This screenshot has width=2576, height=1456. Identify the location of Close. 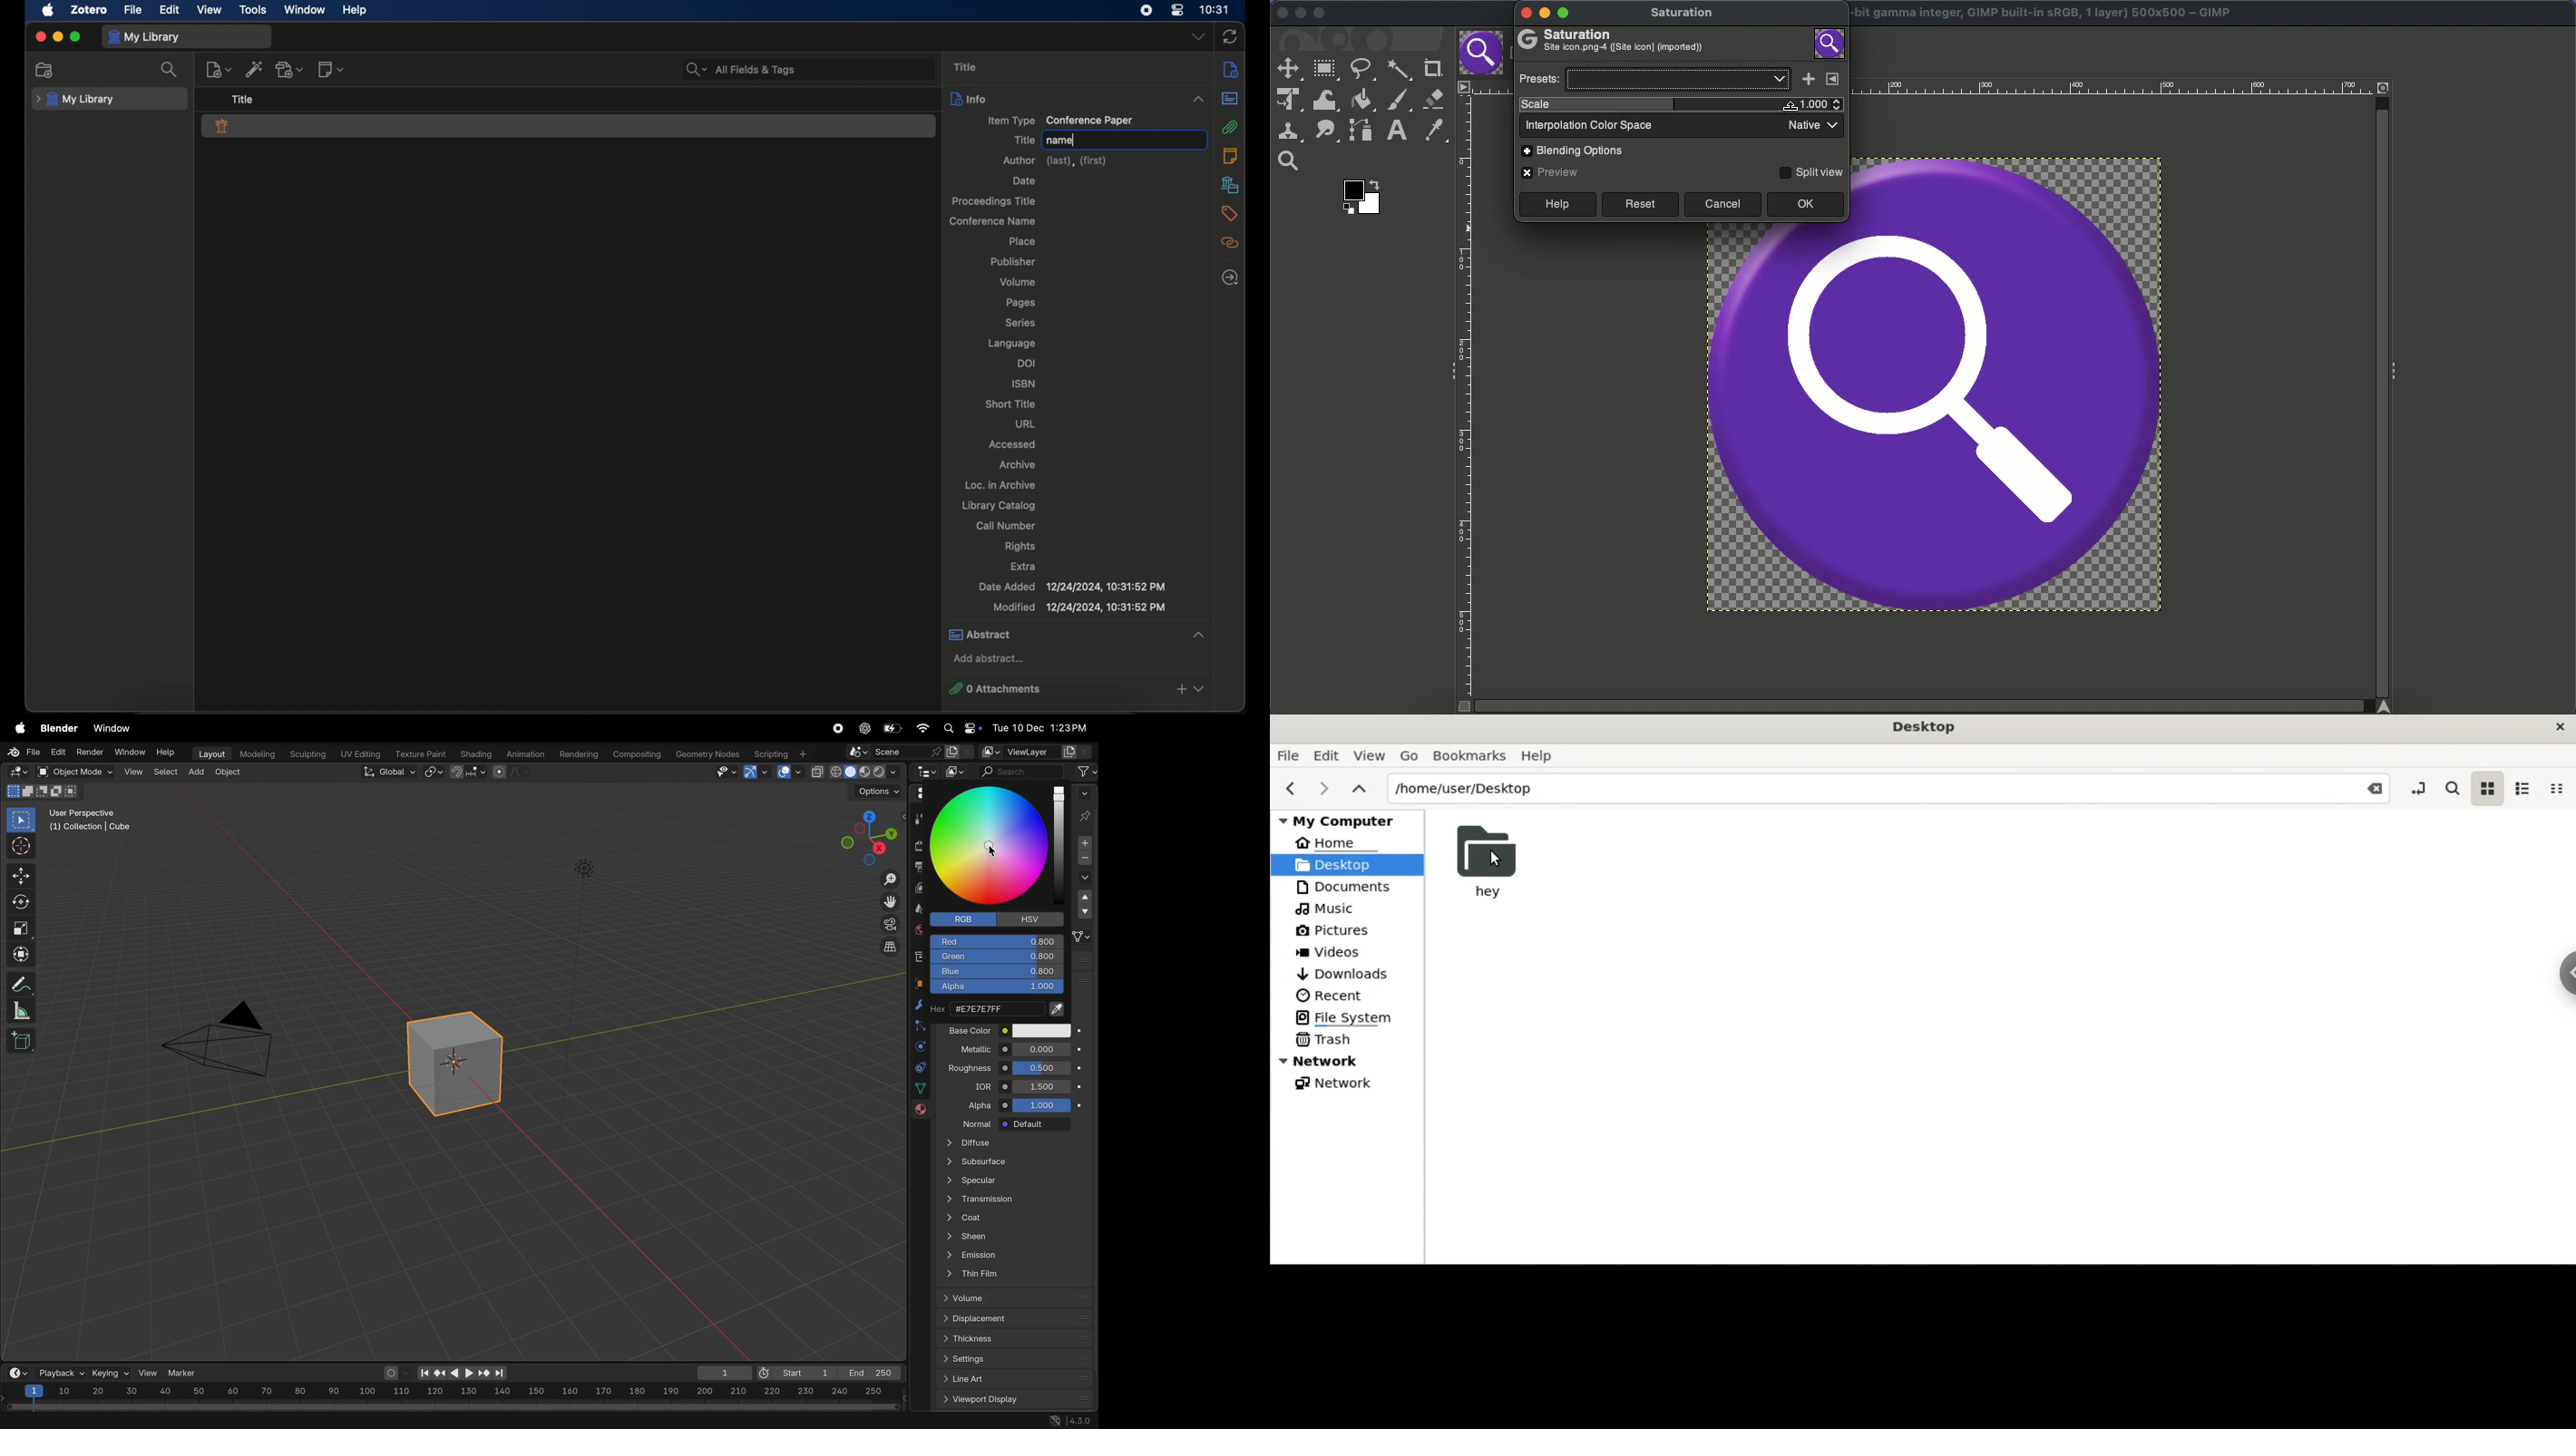
(1281, 12).